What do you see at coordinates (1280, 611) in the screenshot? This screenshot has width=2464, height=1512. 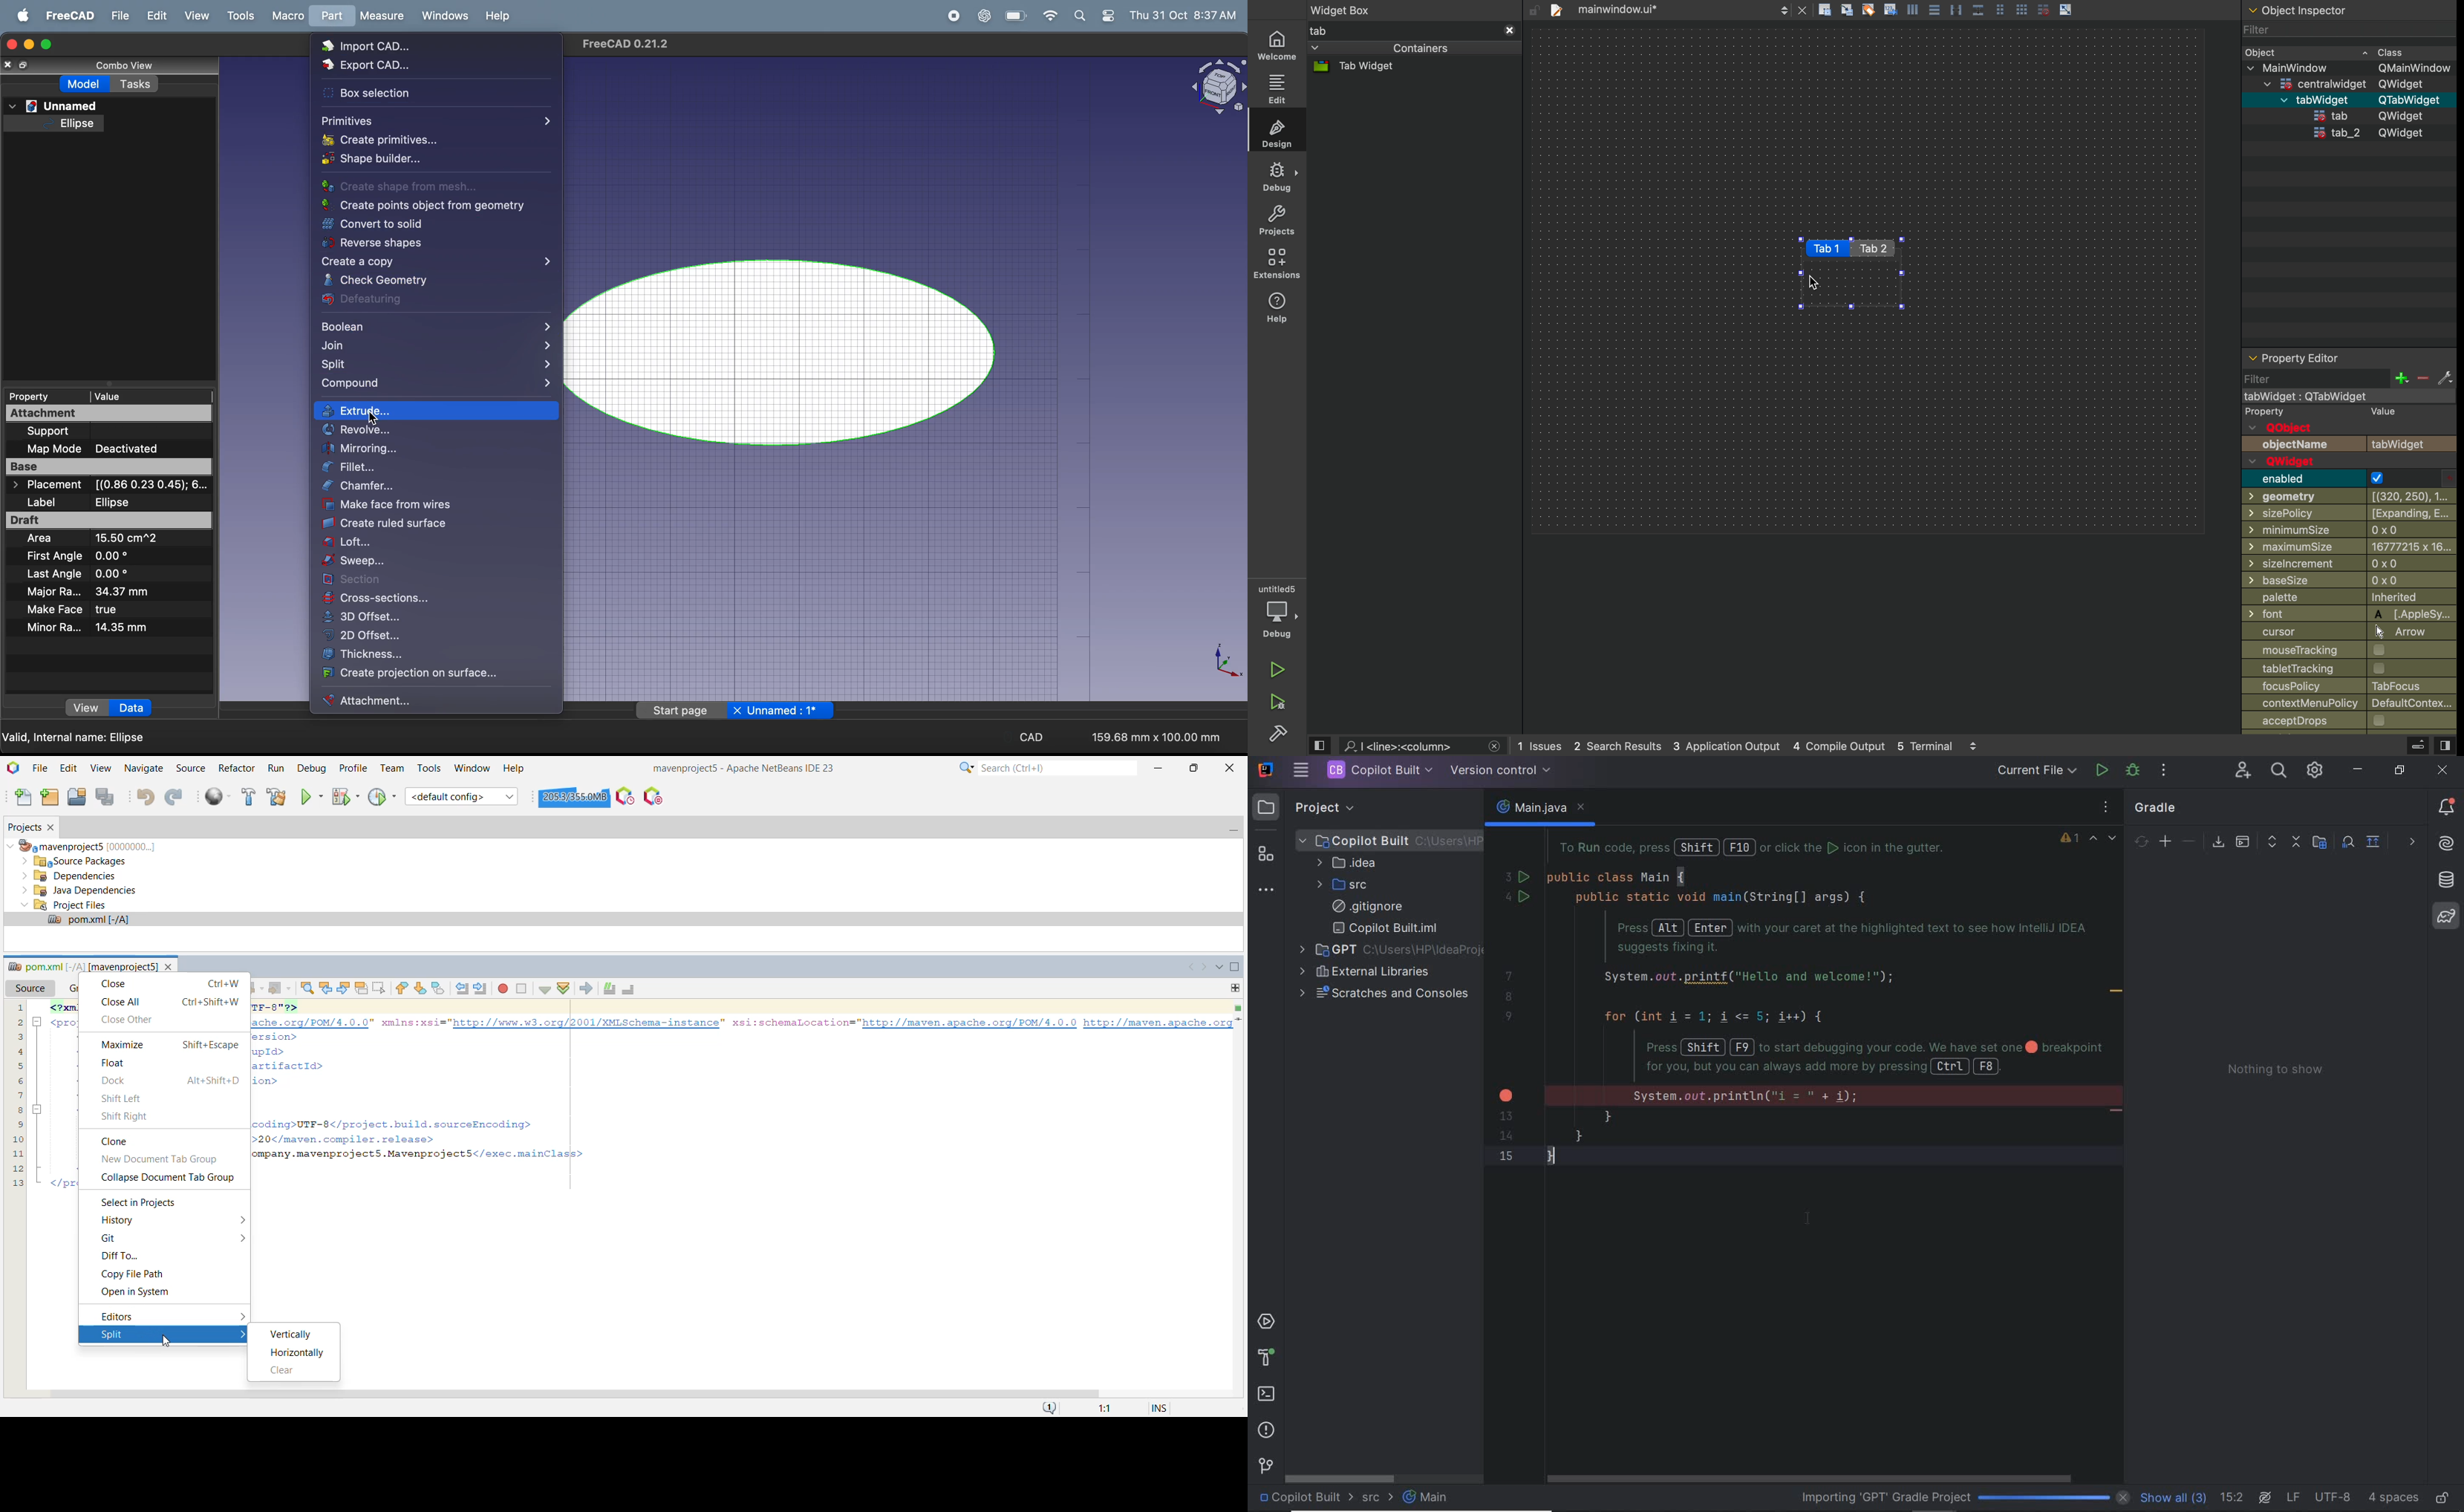 I see `debug` at bounding box center [1280, 611].